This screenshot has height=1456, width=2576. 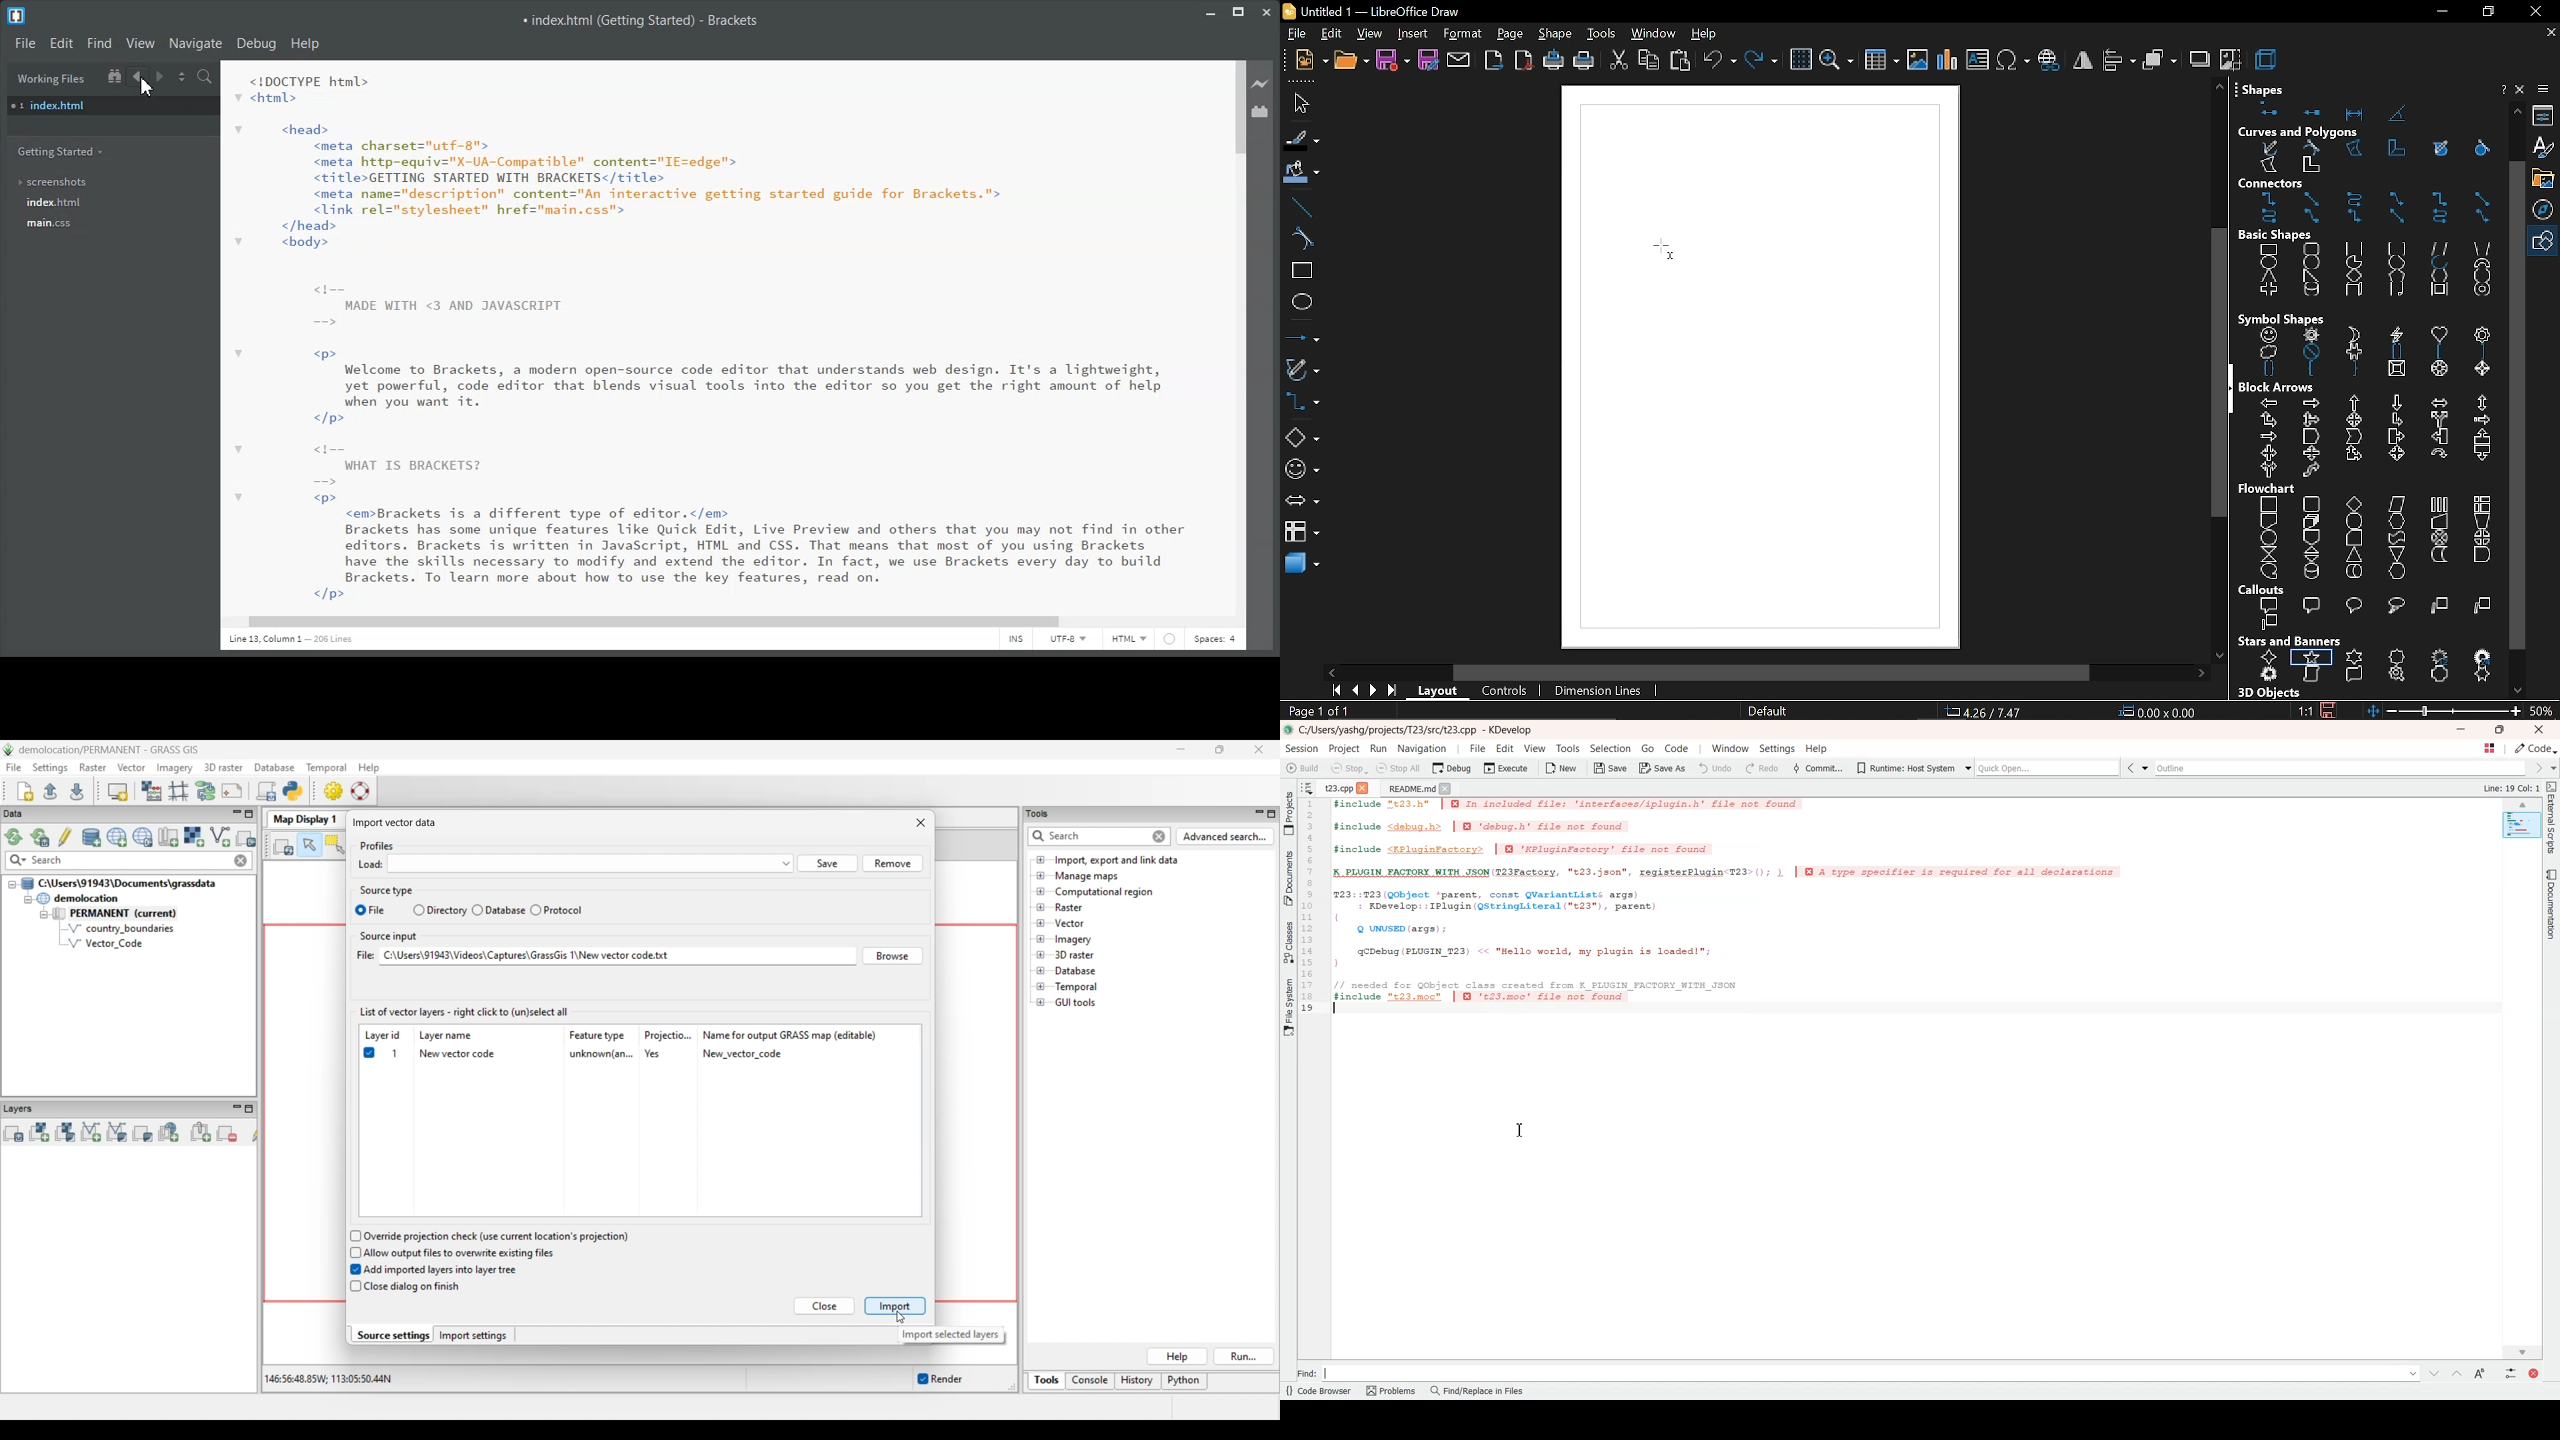 I want to click on callouts, so click(x=2263, y=589).